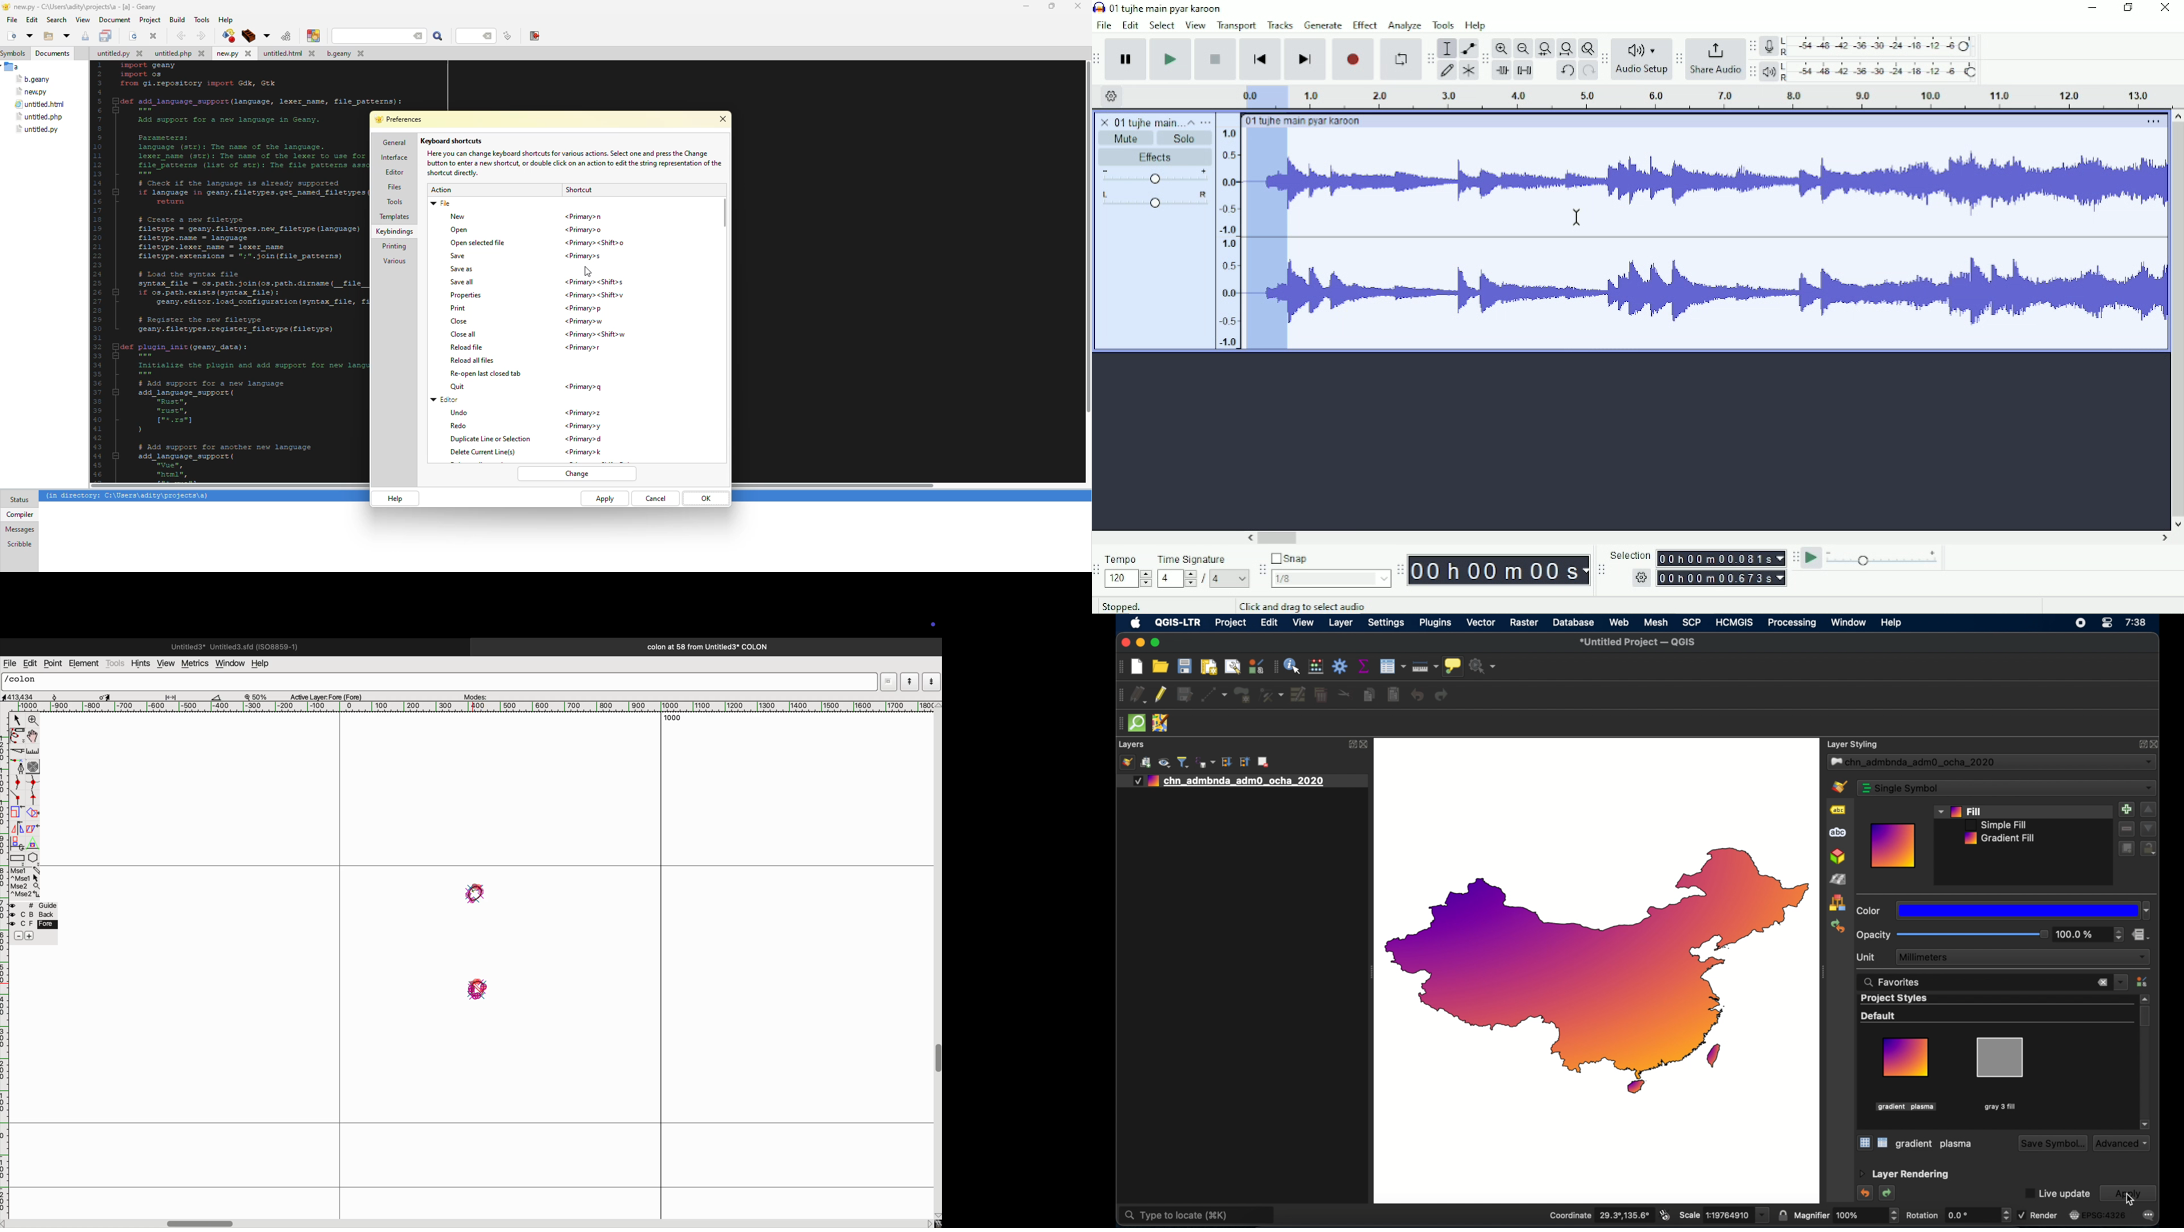 This screenshot has height=1232, width=2184. I want to click on Open menu, so click(1206, 122).